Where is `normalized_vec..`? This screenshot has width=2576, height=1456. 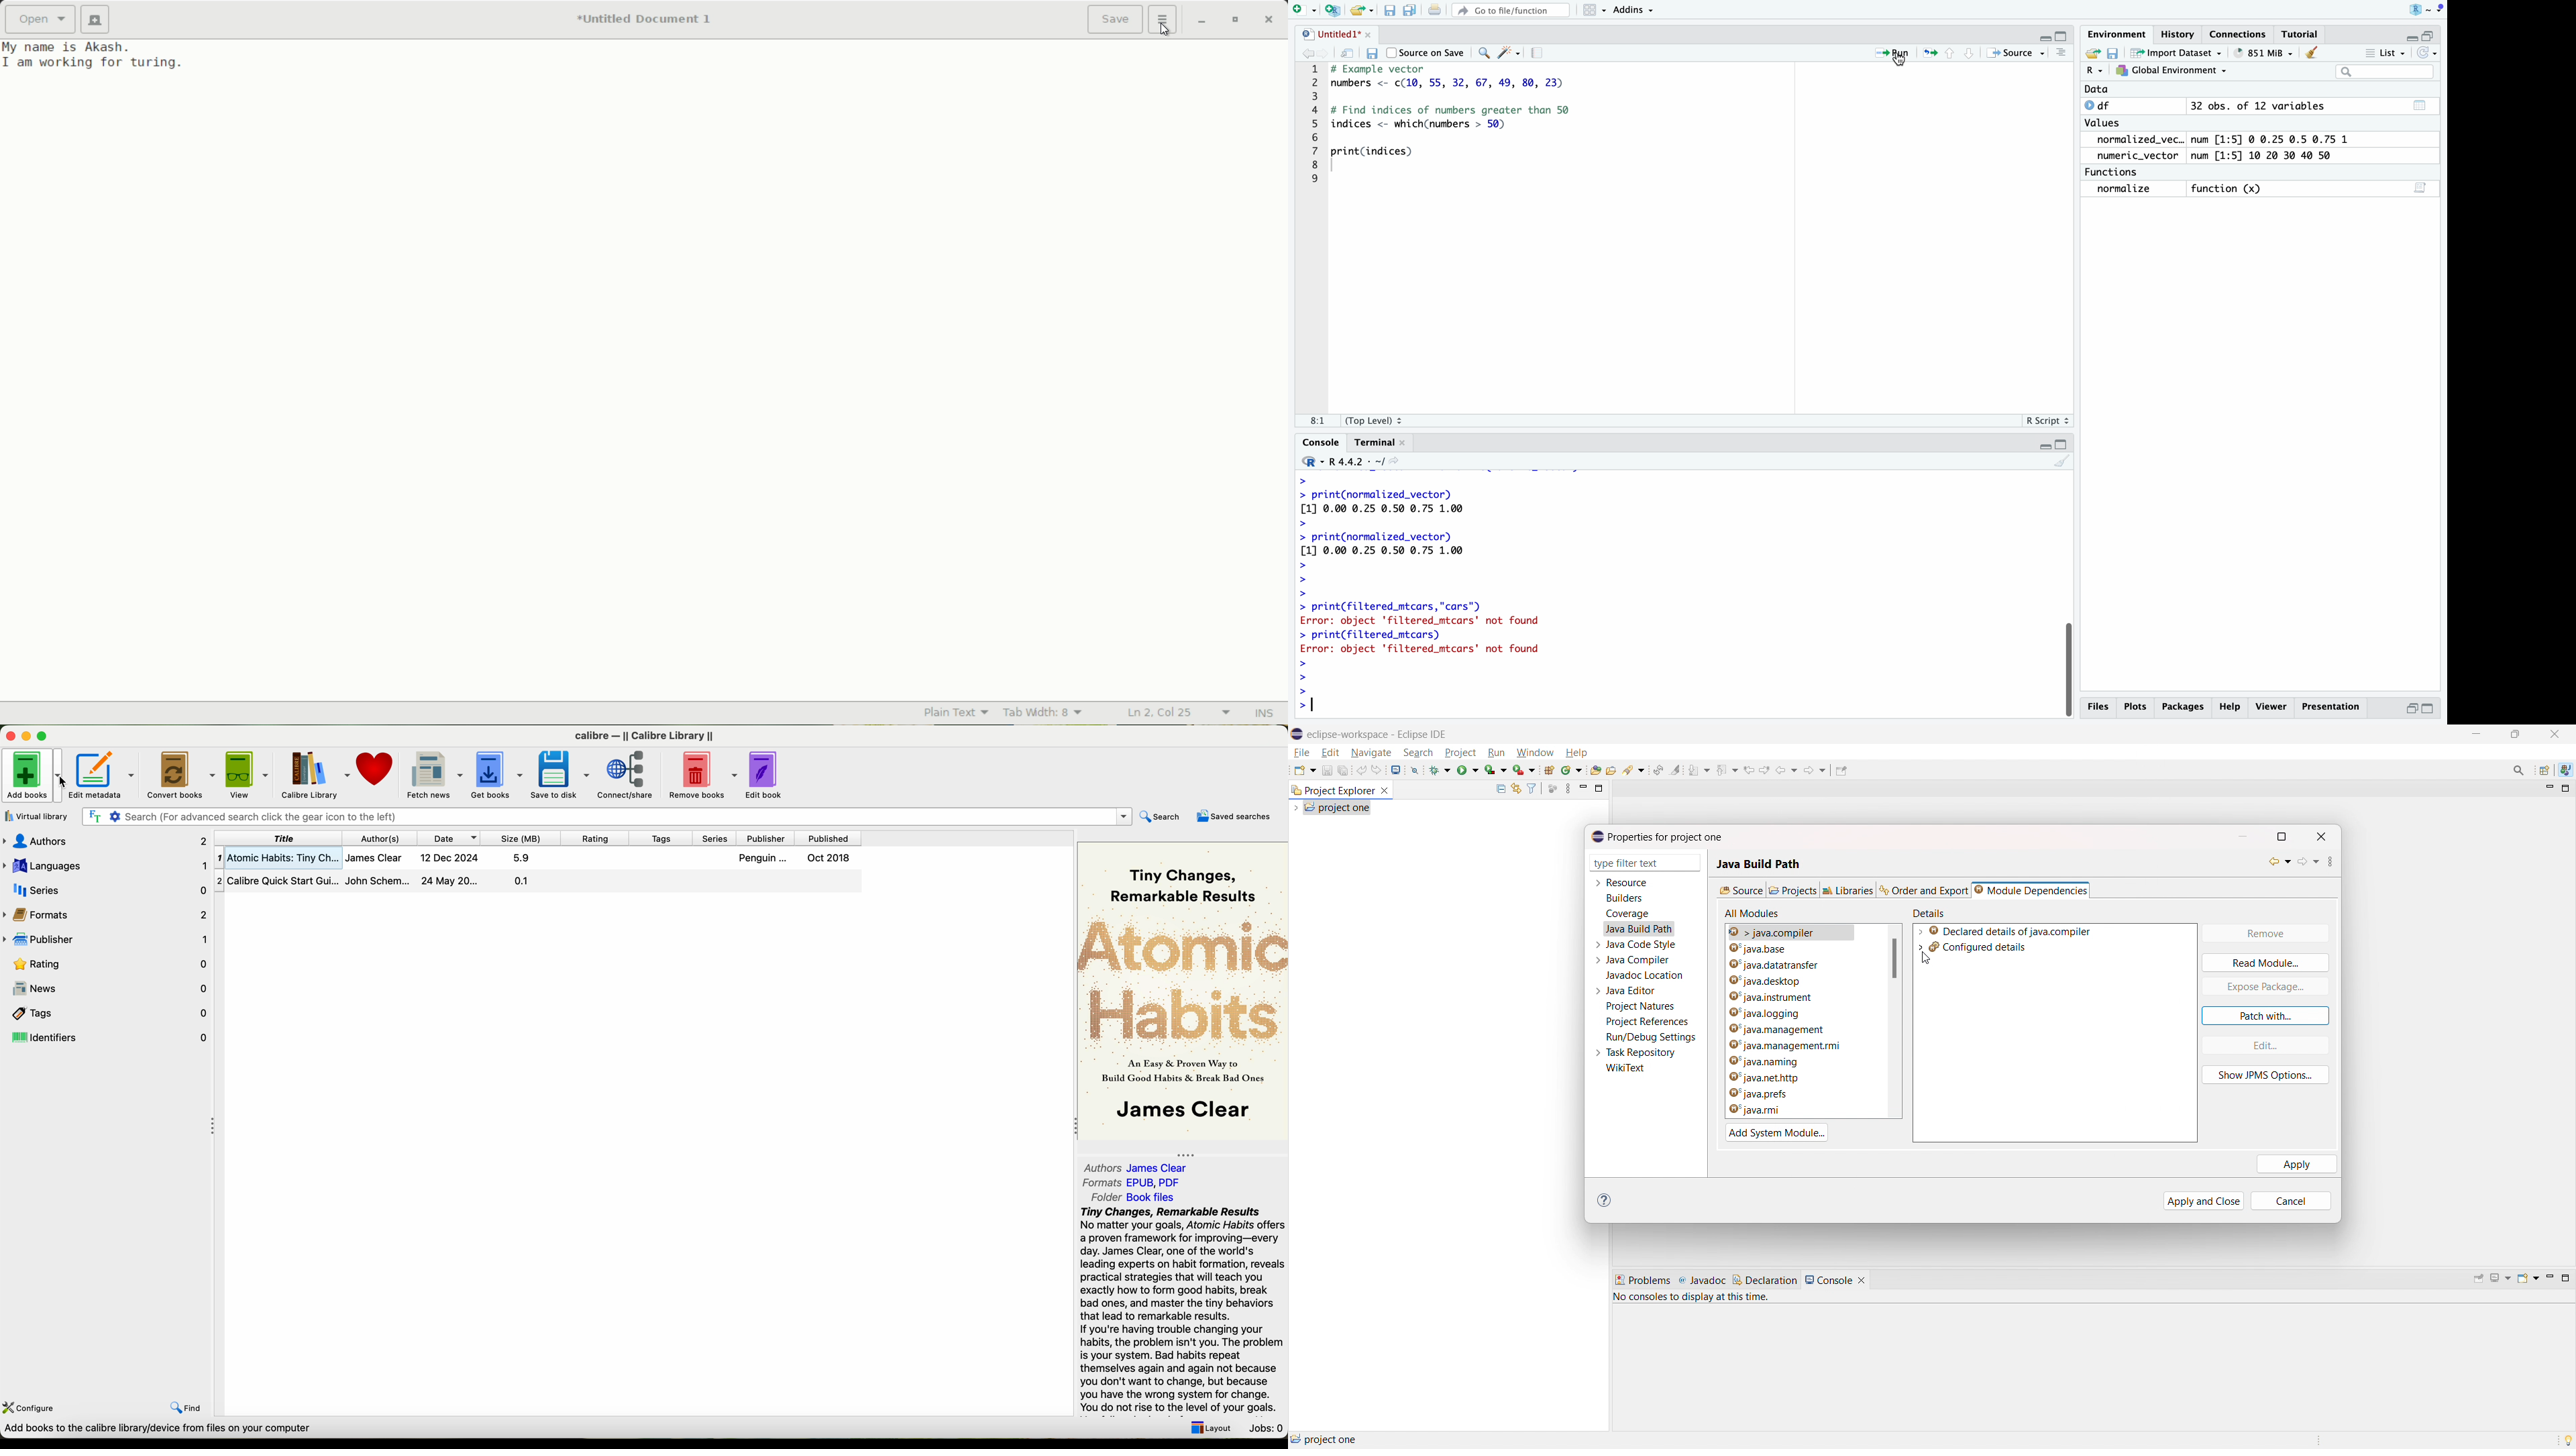
normalized_vec.. is located at coordinates (2136, 140).